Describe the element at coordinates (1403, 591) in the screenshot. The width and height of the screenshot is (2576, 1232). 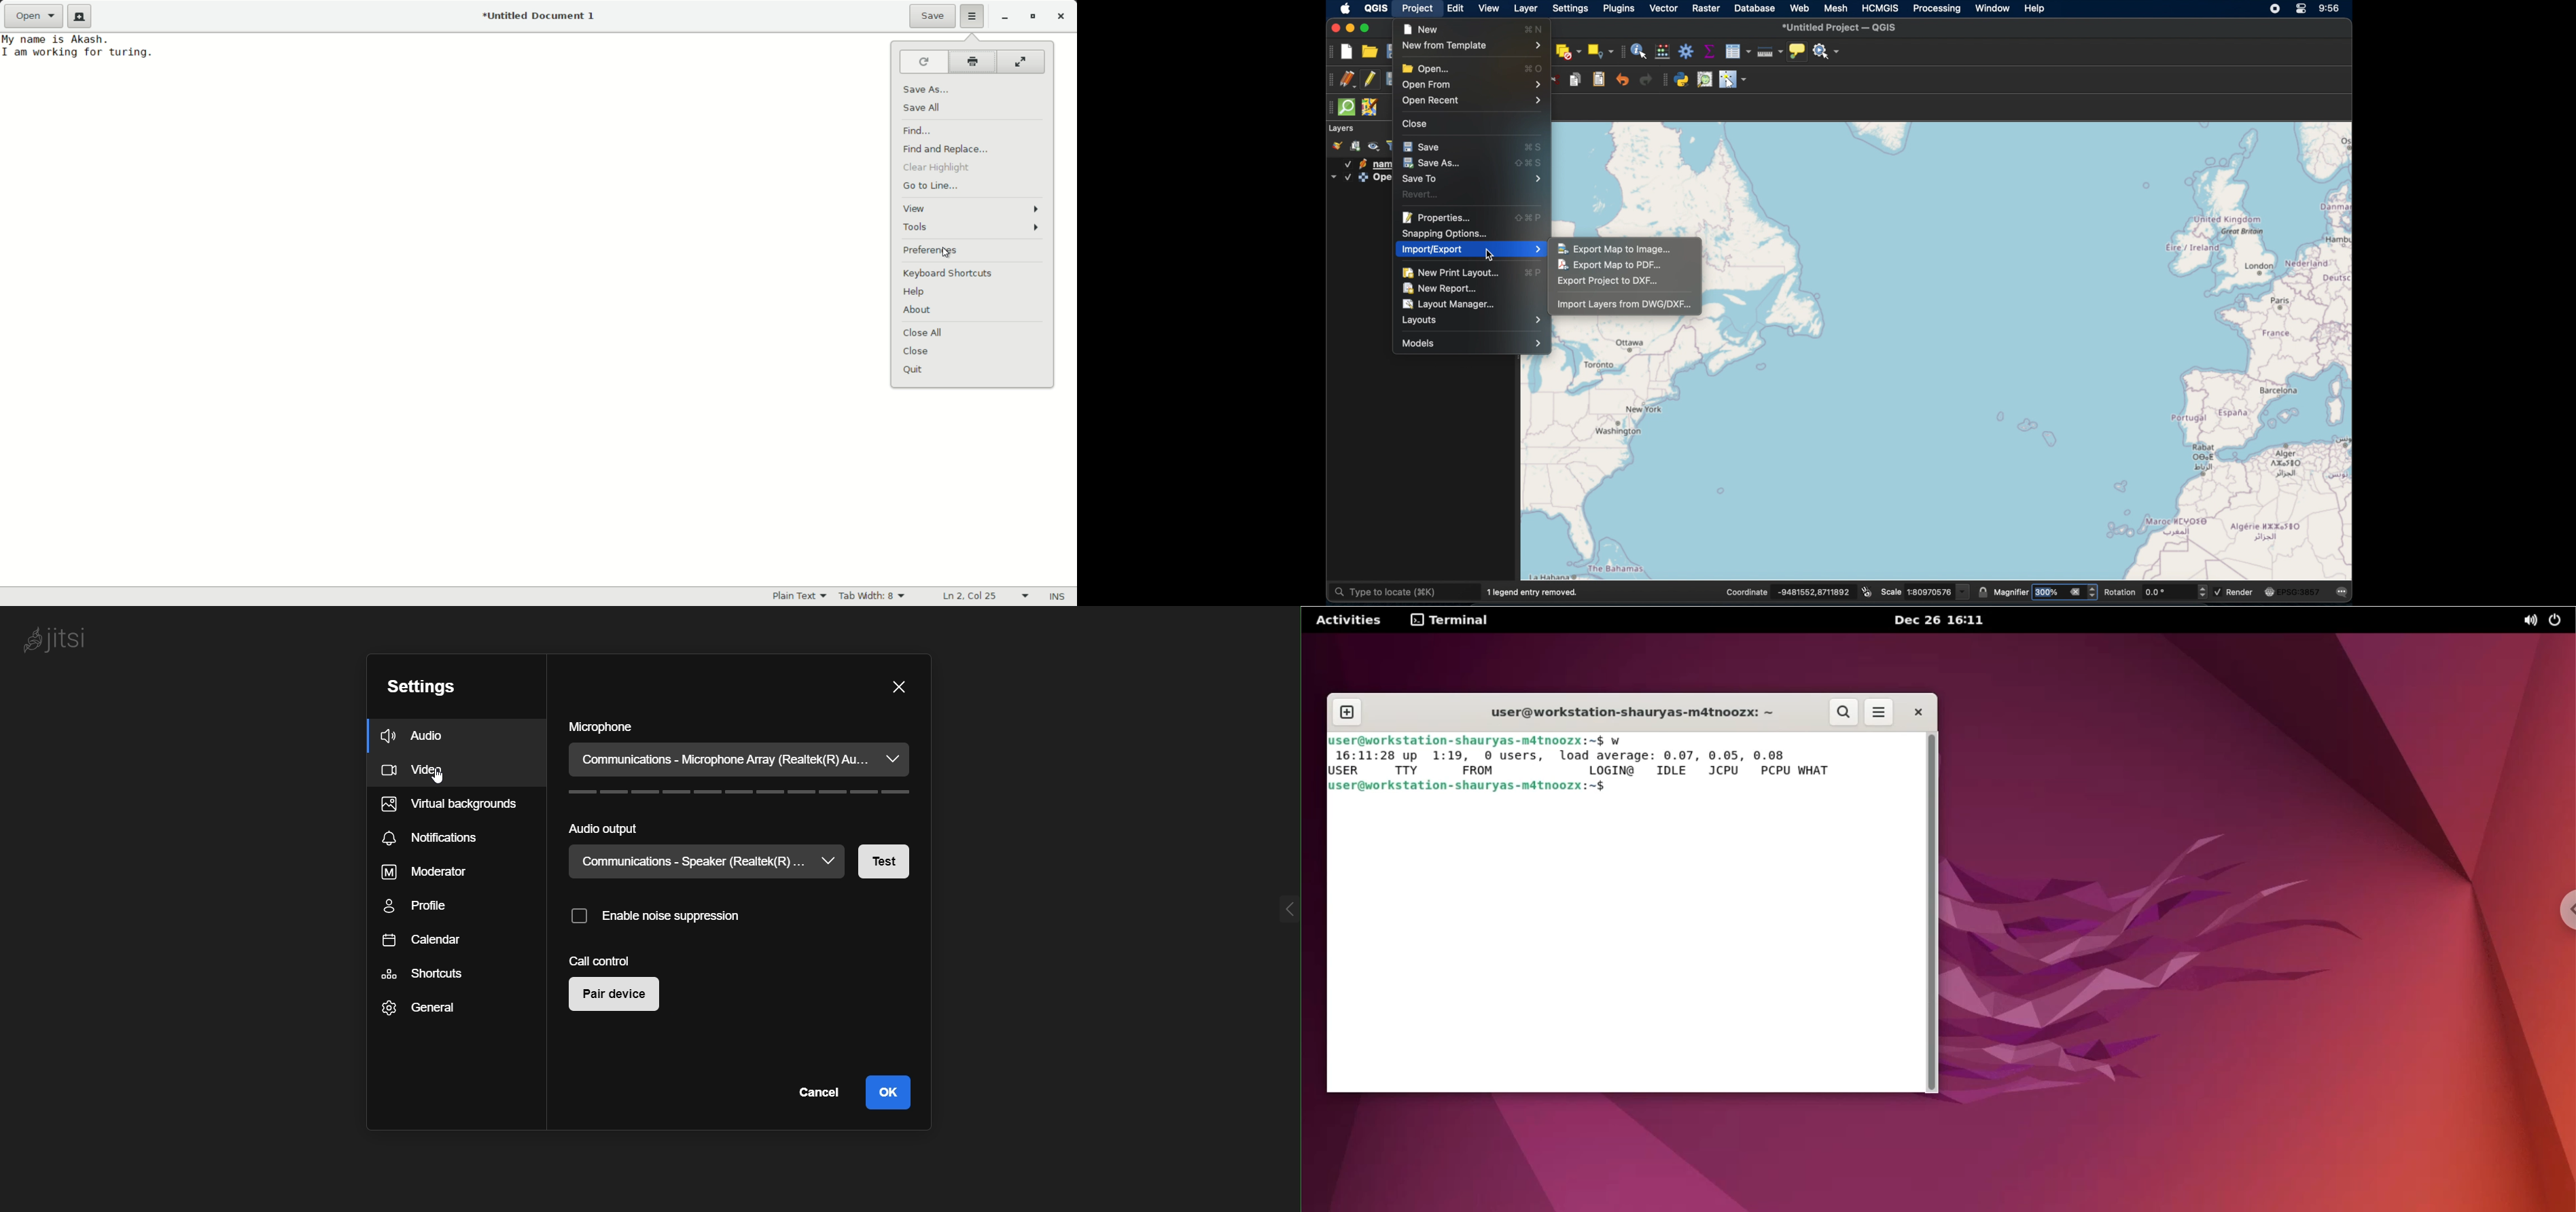
I see `type to locate` at that location.